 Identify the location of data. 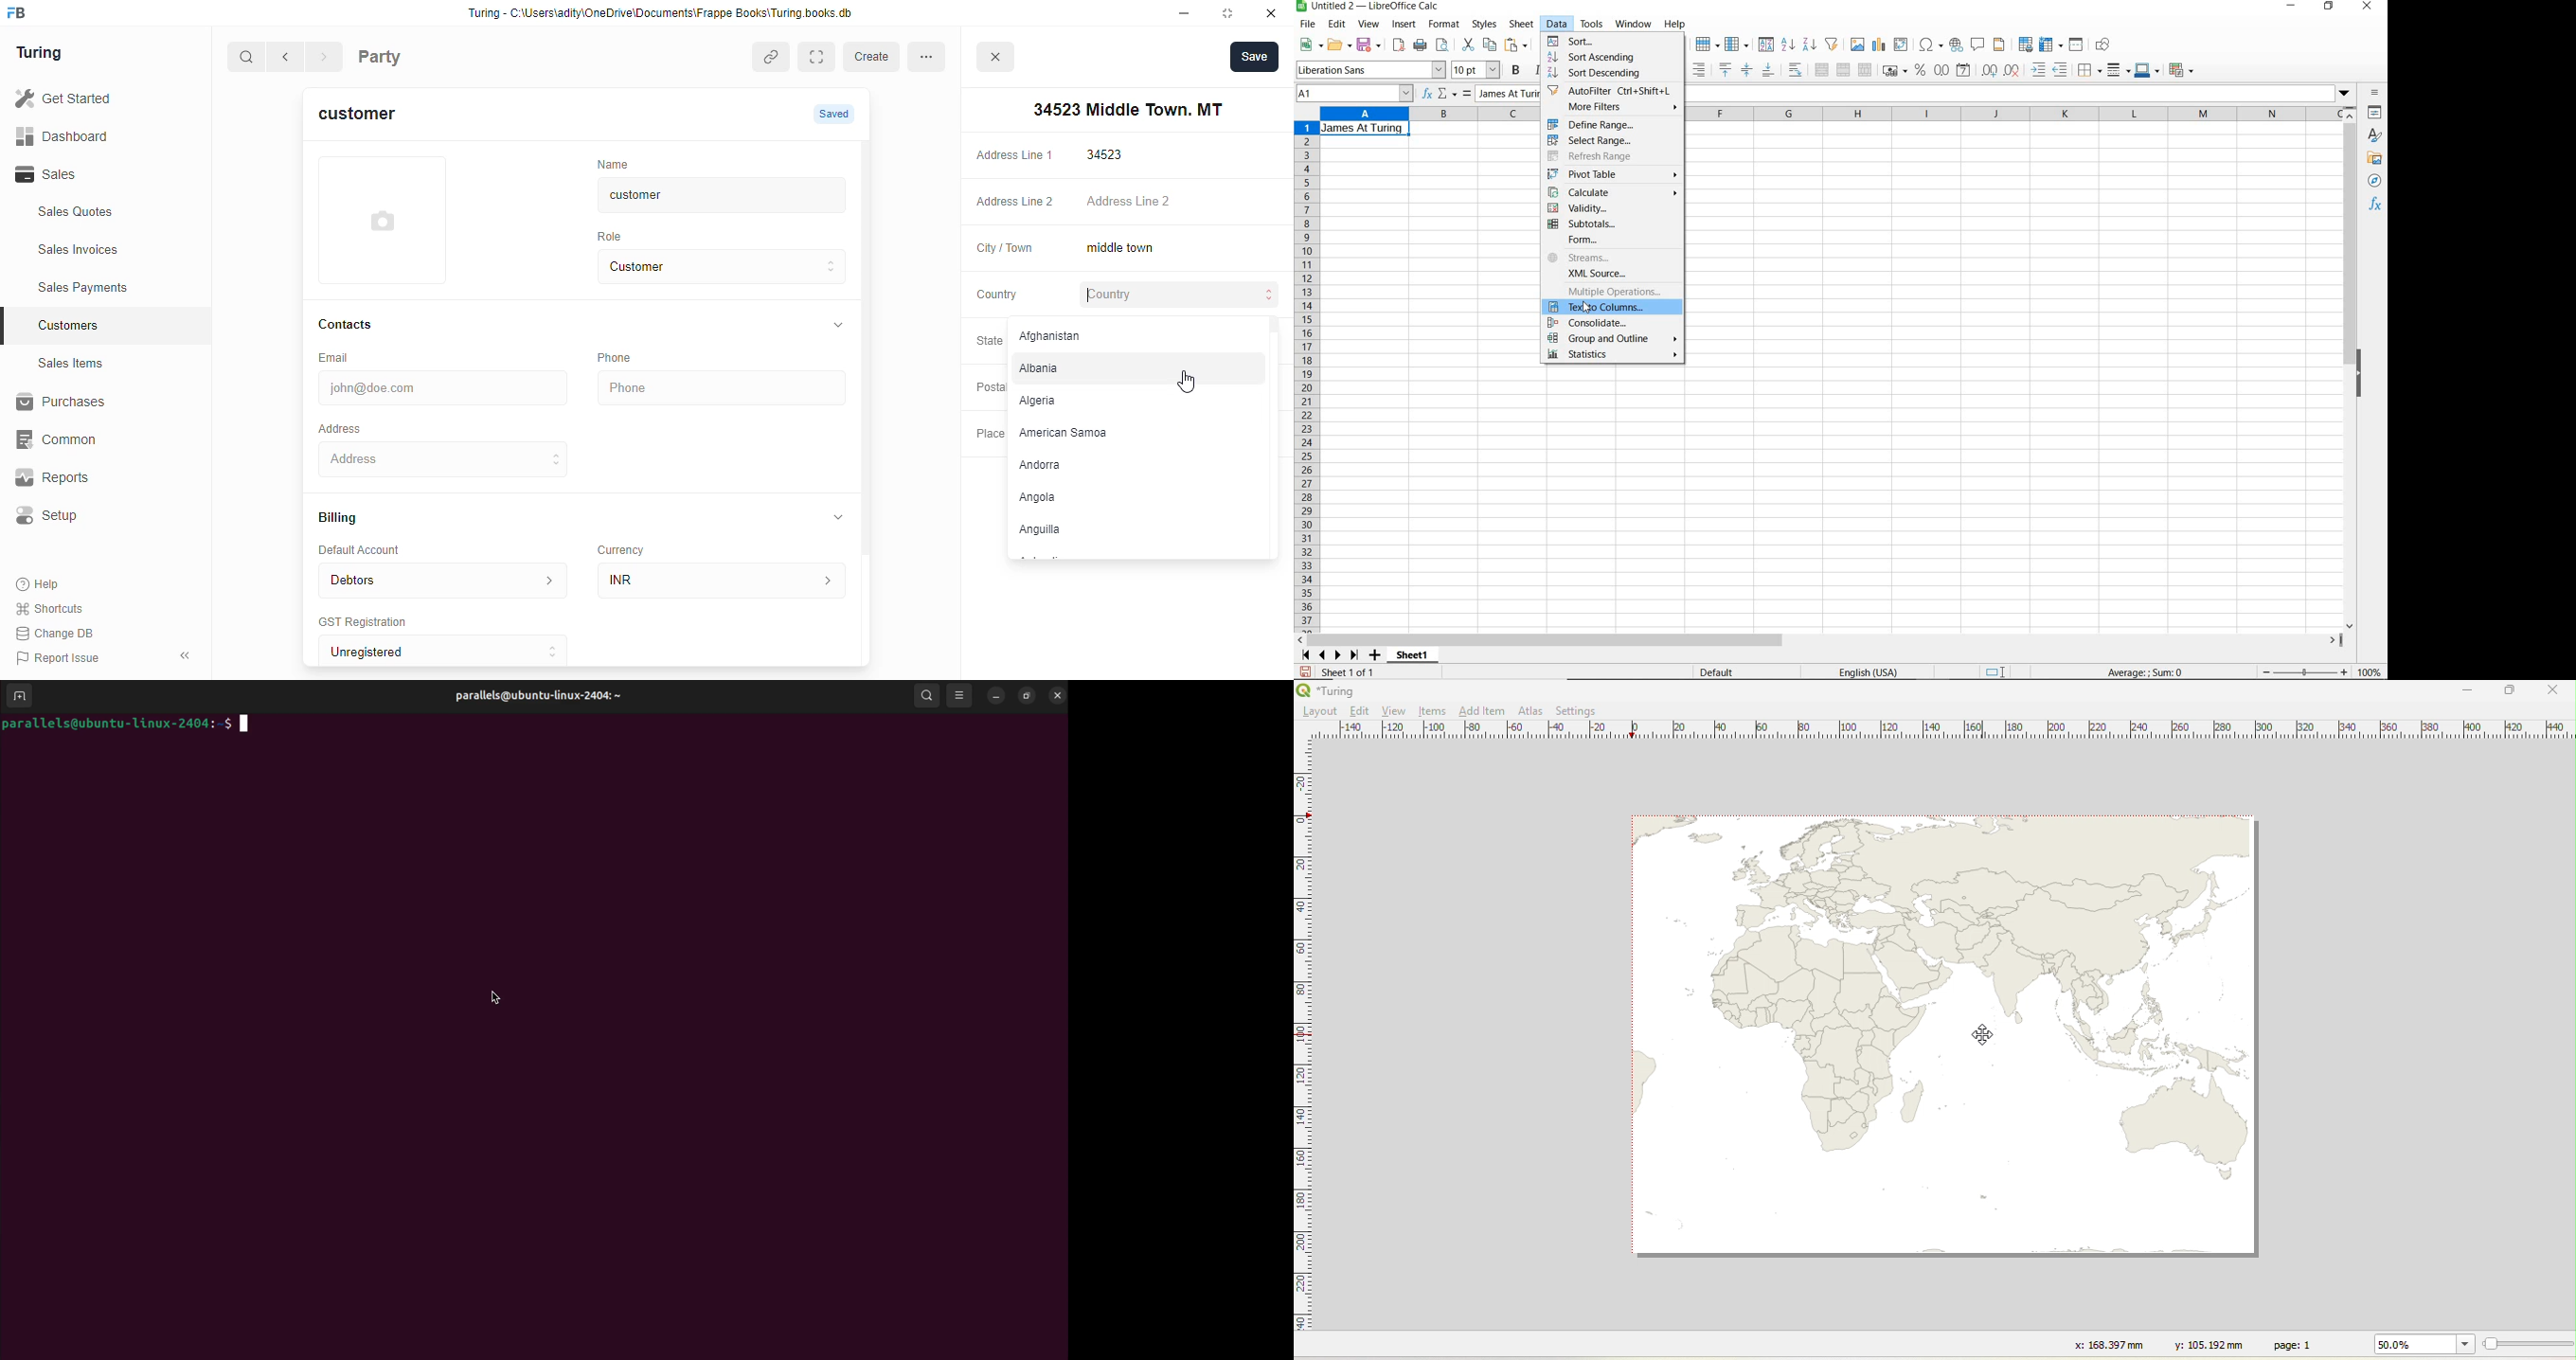
(1557, 24).